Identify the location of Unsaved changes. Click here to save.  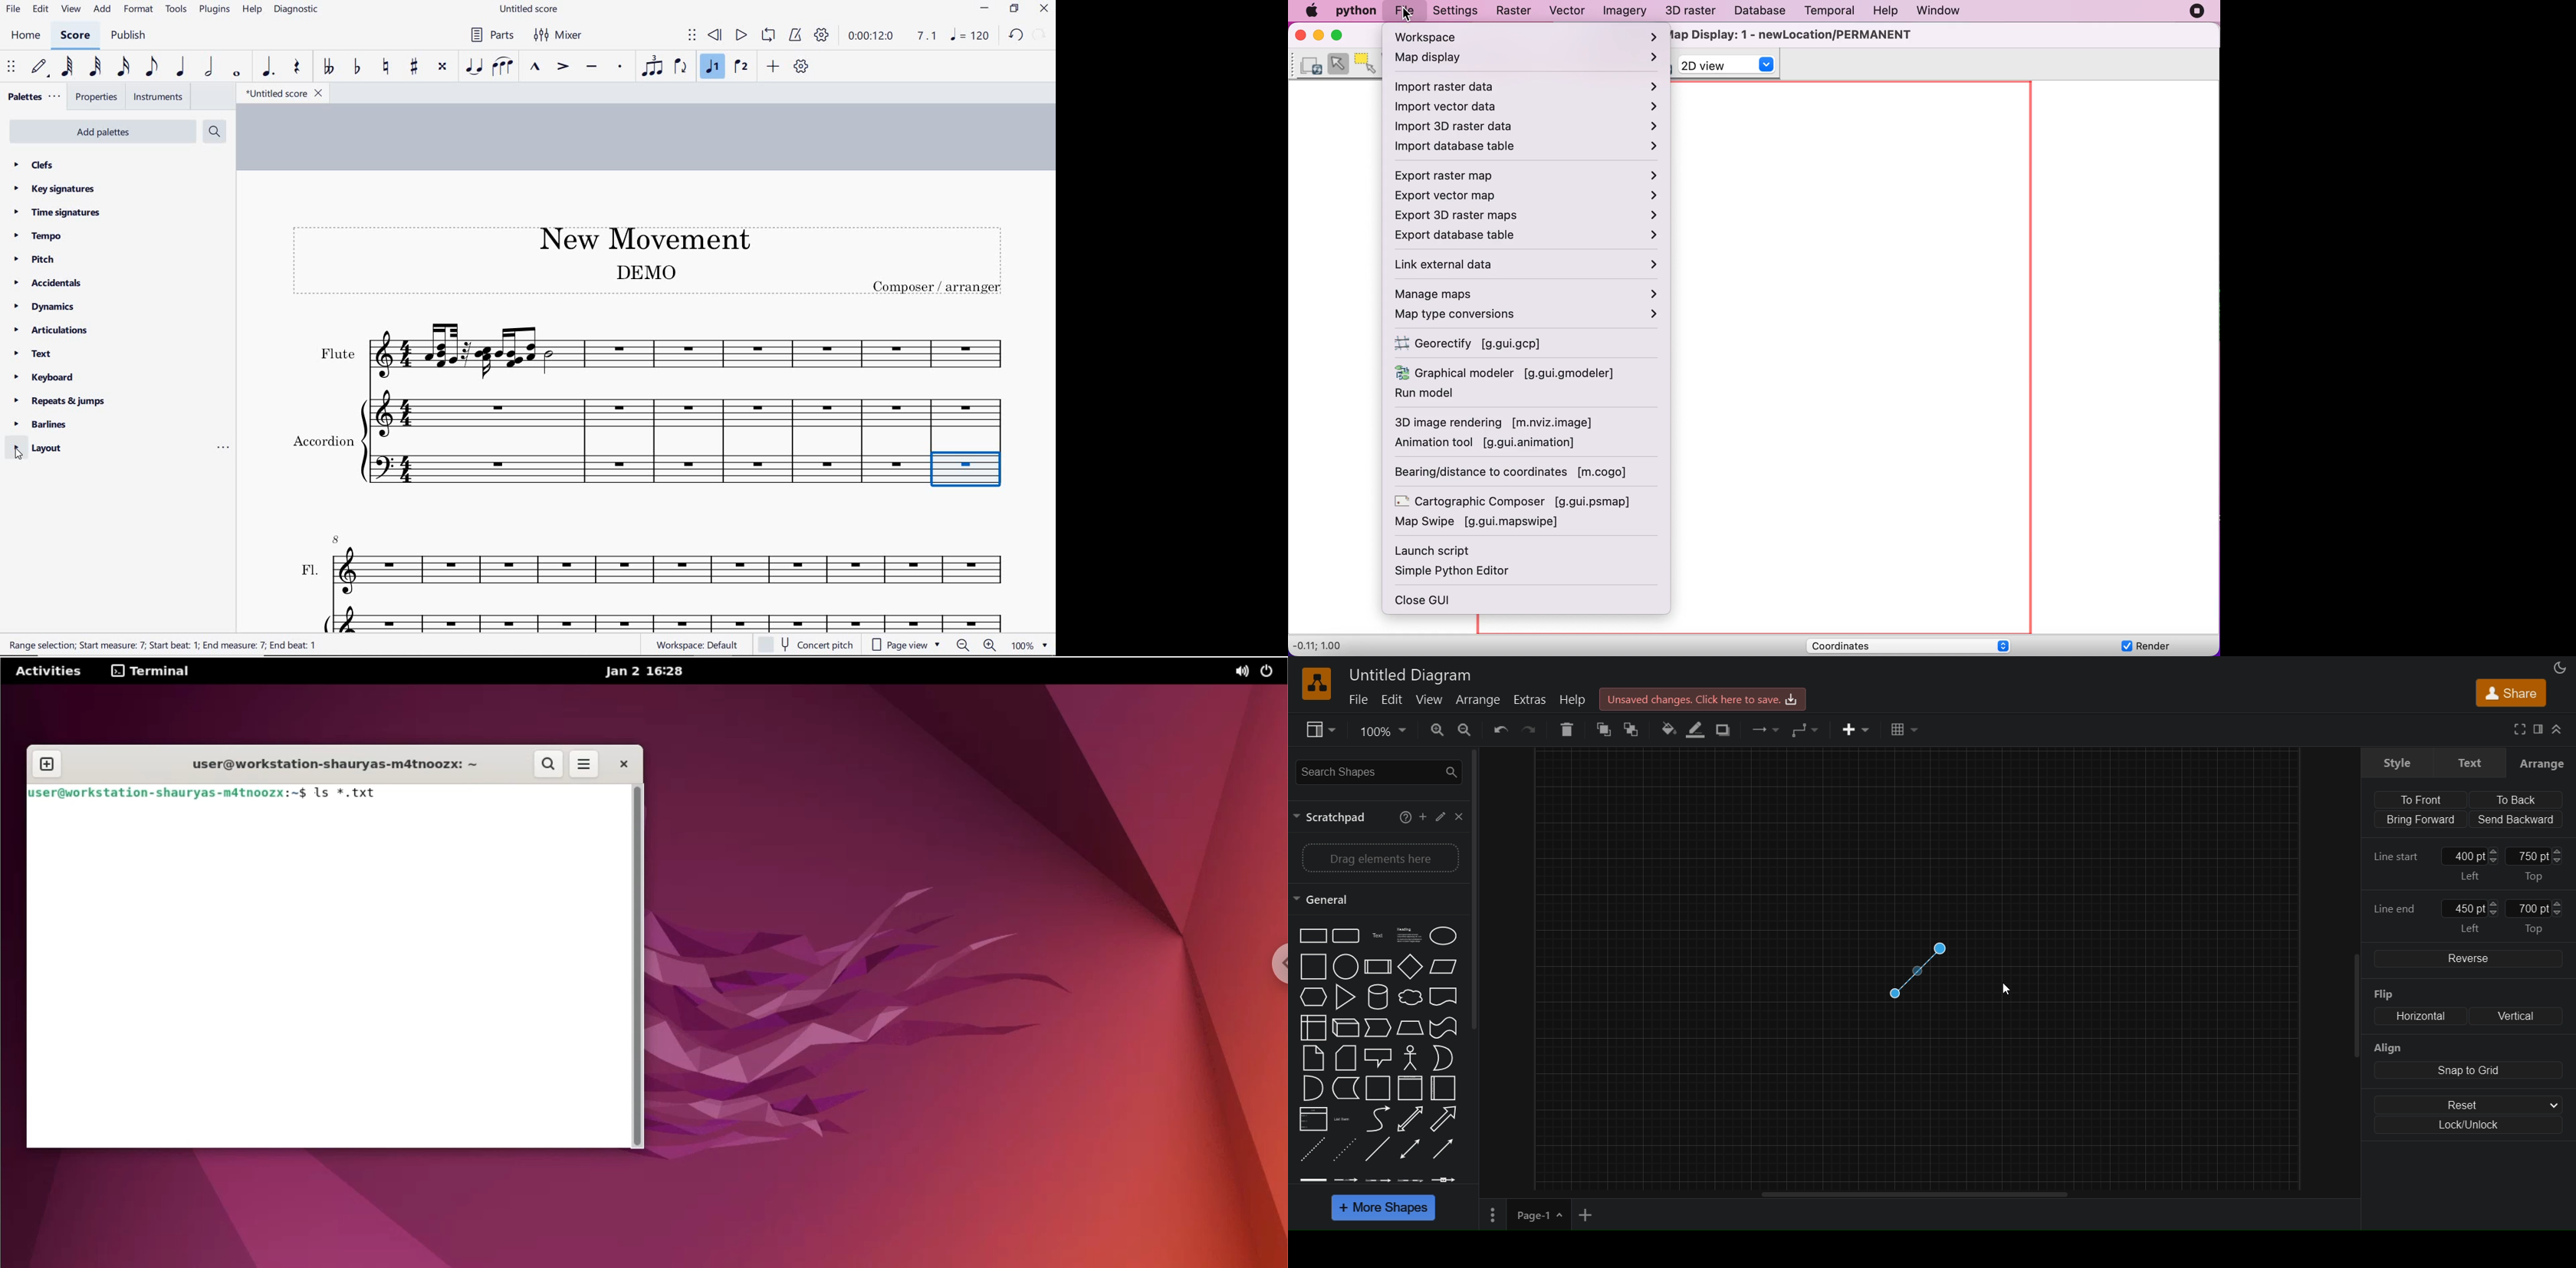
(1703, 698).